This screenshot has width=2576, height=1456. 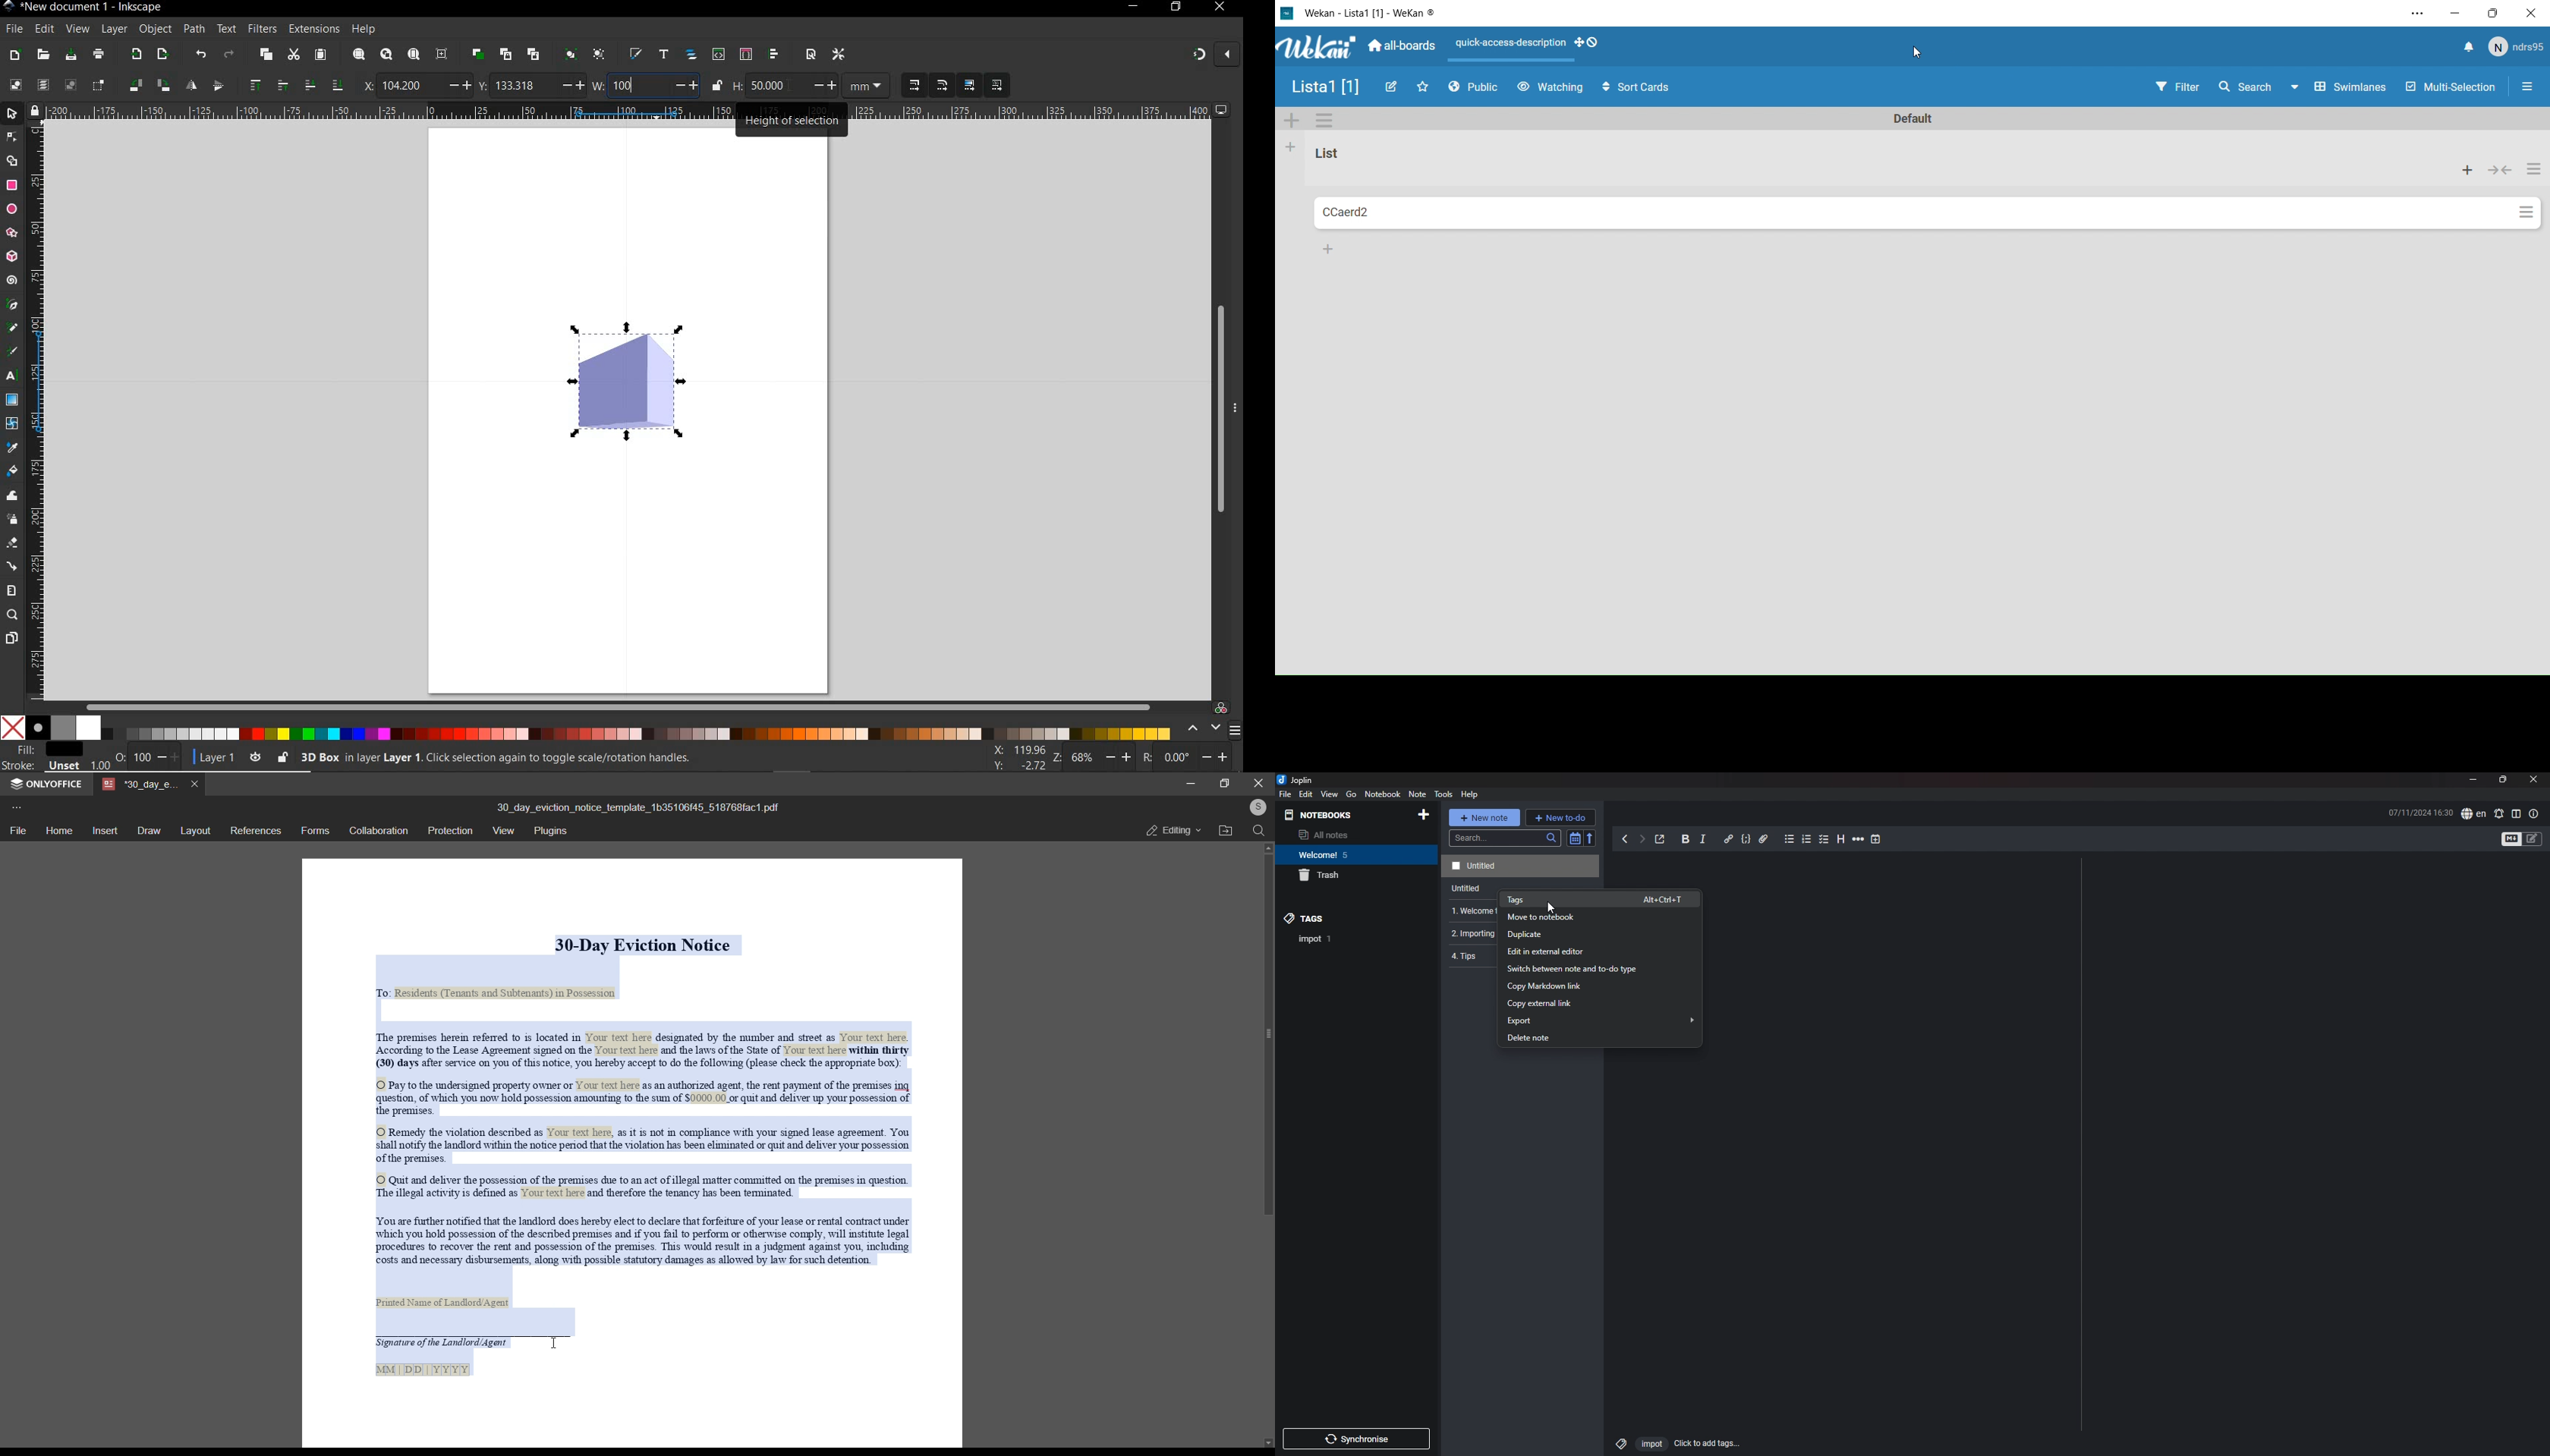 What do you see at coordinates (134, 85) in the screenshot?
I see `object rotate` at bounding box center [134, 85].